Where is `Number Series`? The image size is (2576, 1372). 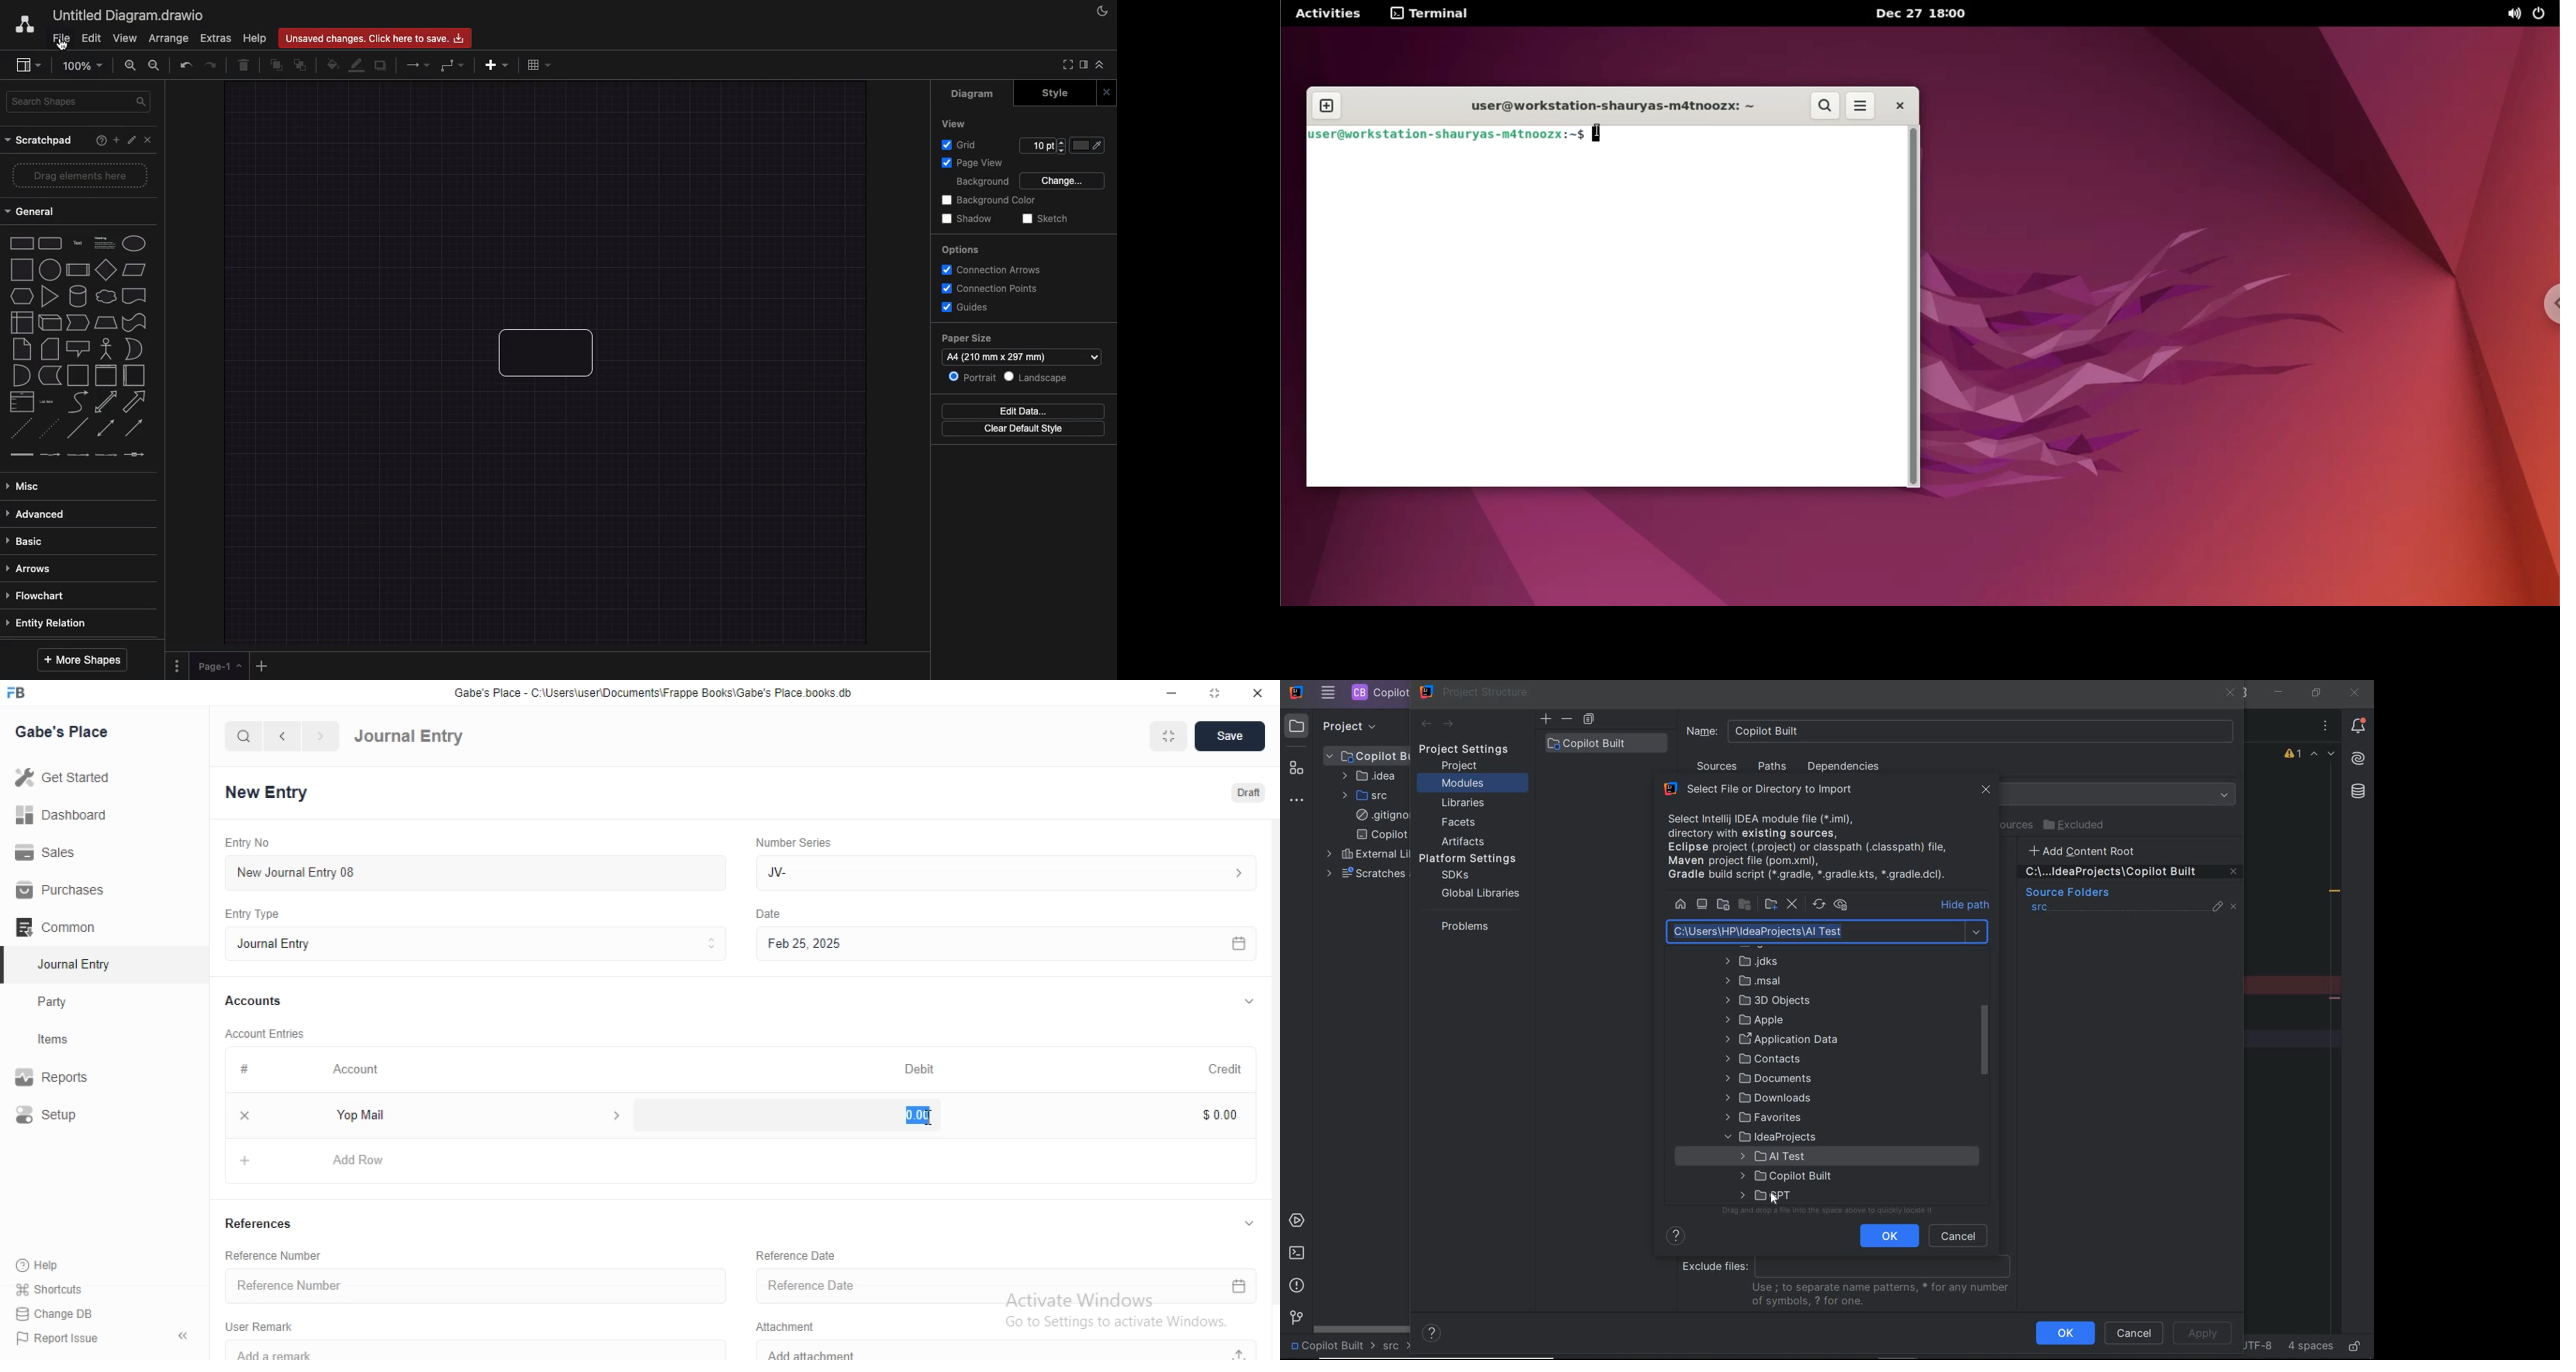
Number Series is located at coordinates (793, 844).